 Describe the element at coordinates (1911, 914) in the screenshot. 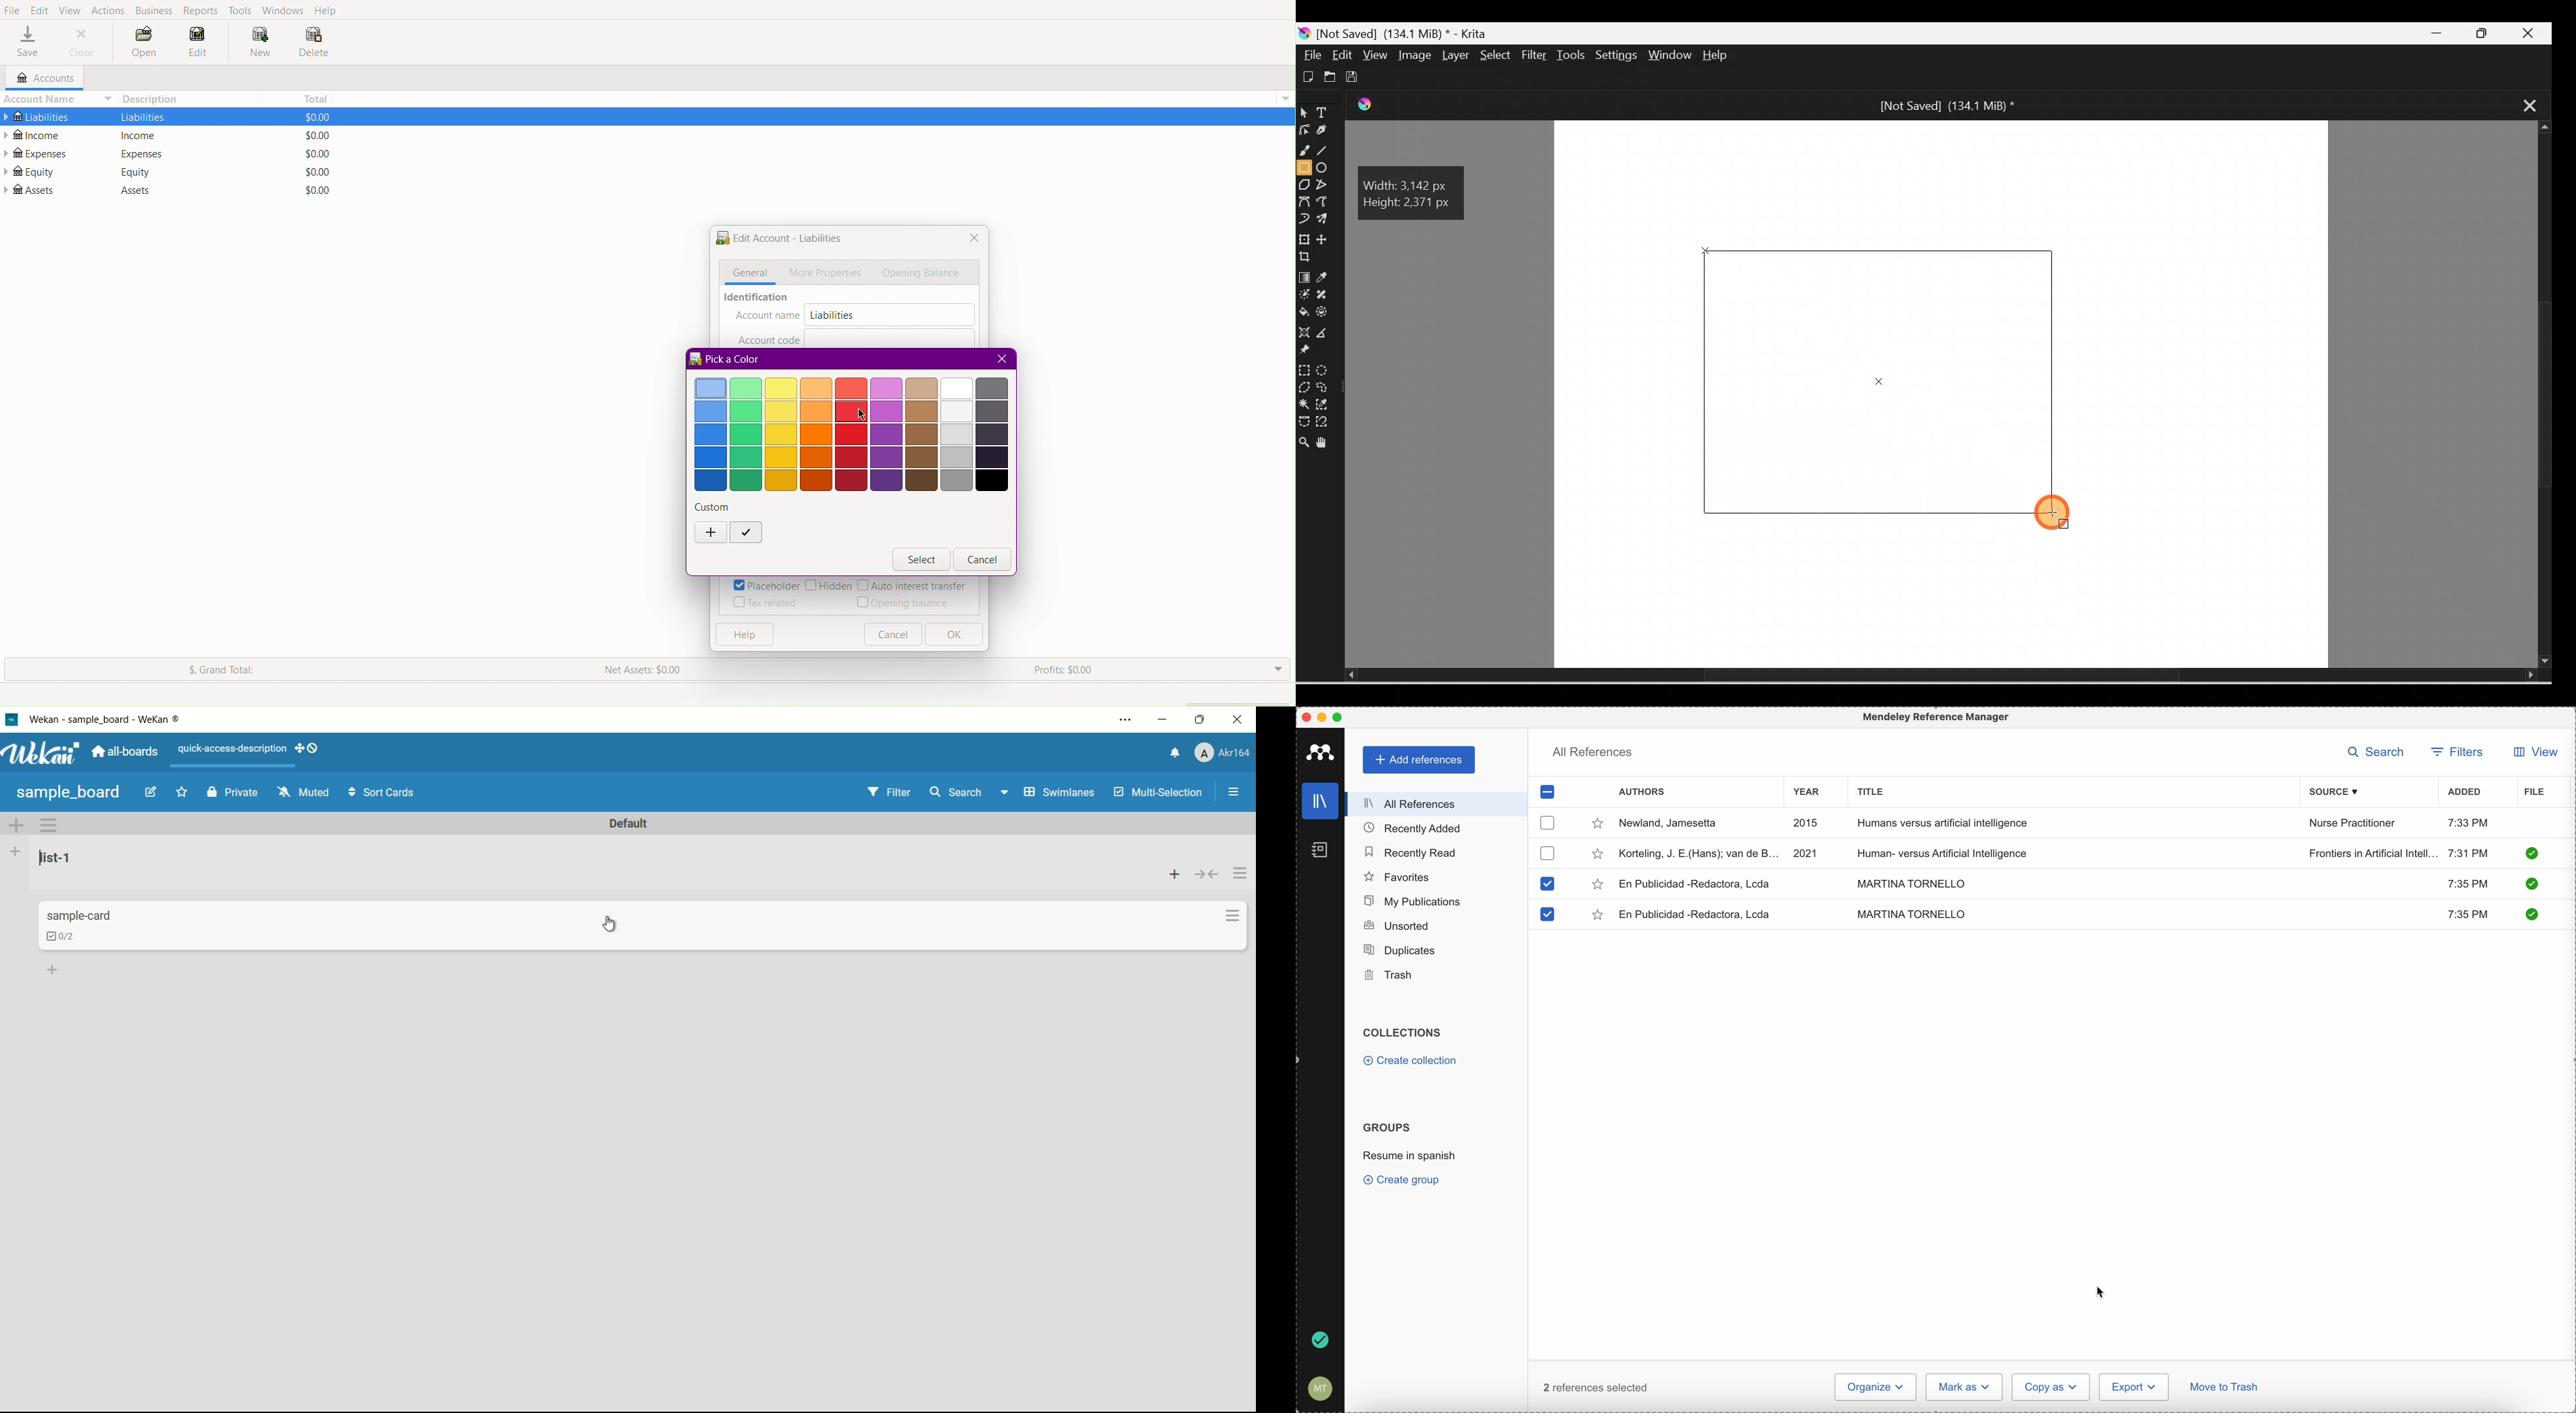

I see `MARTINA TORNELLO` at that location.